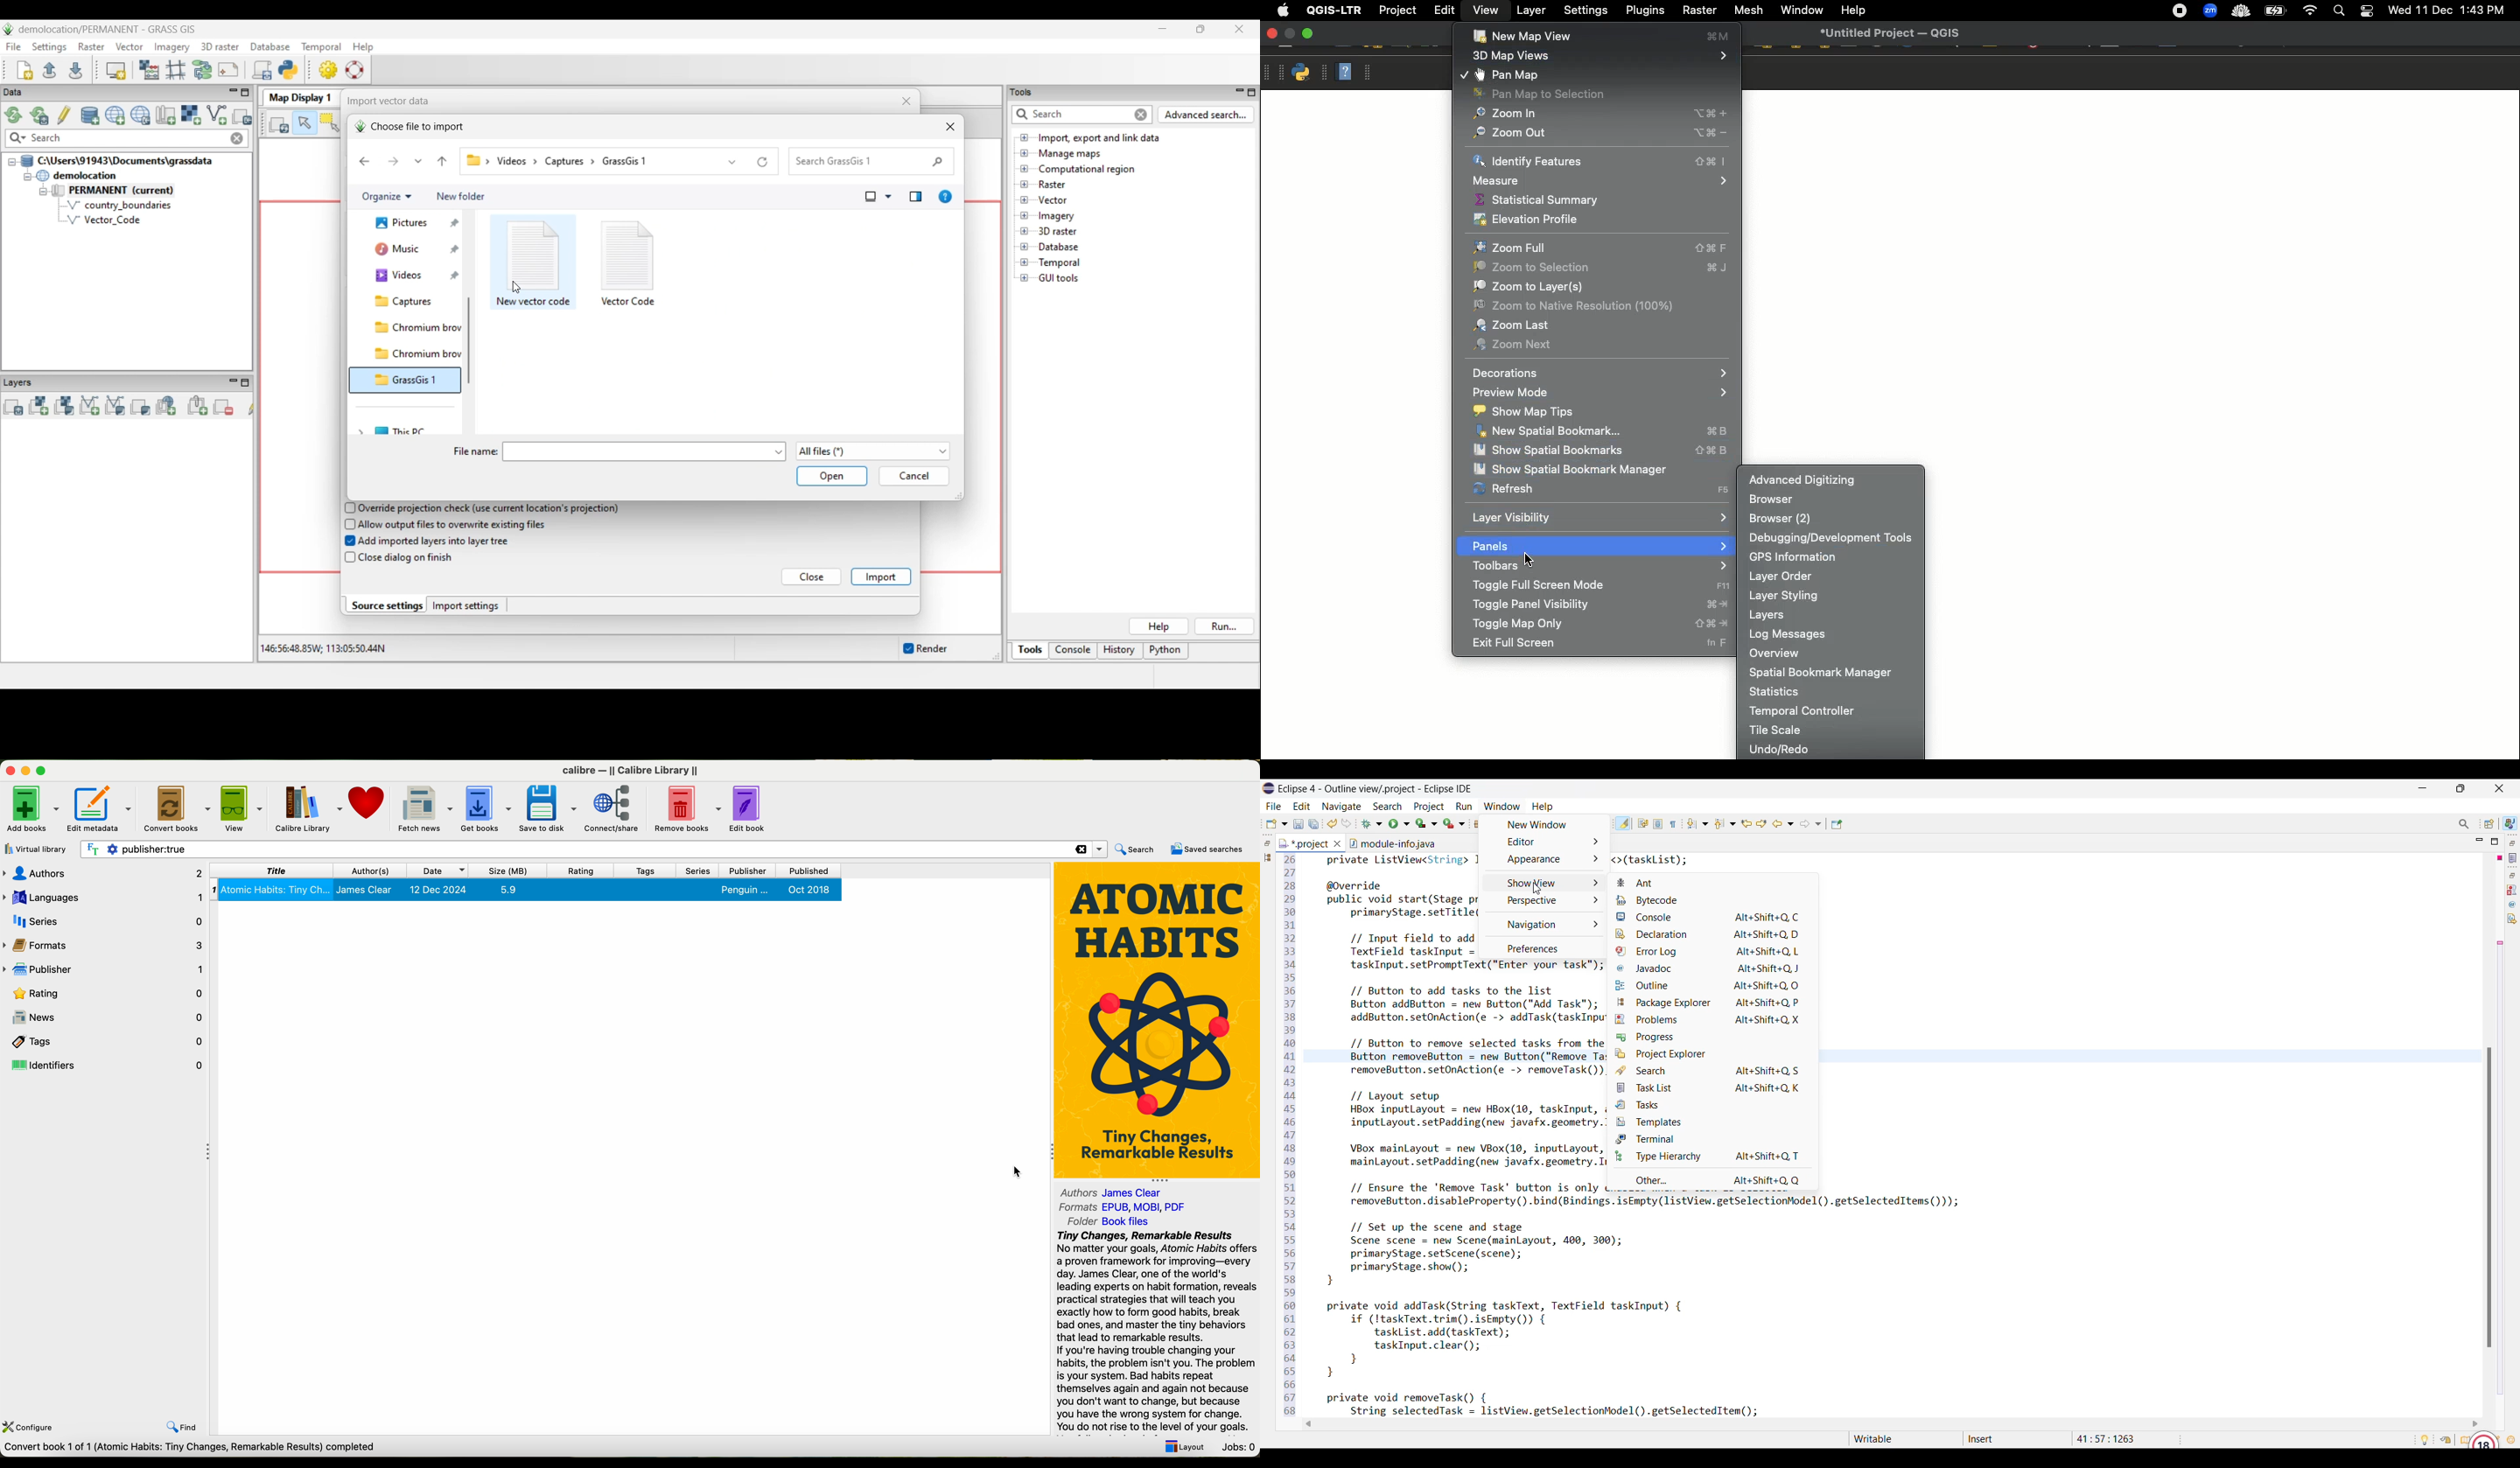 This screenshot has height=1484, width=2520. I want to click on summary, so click(1155, 1333).